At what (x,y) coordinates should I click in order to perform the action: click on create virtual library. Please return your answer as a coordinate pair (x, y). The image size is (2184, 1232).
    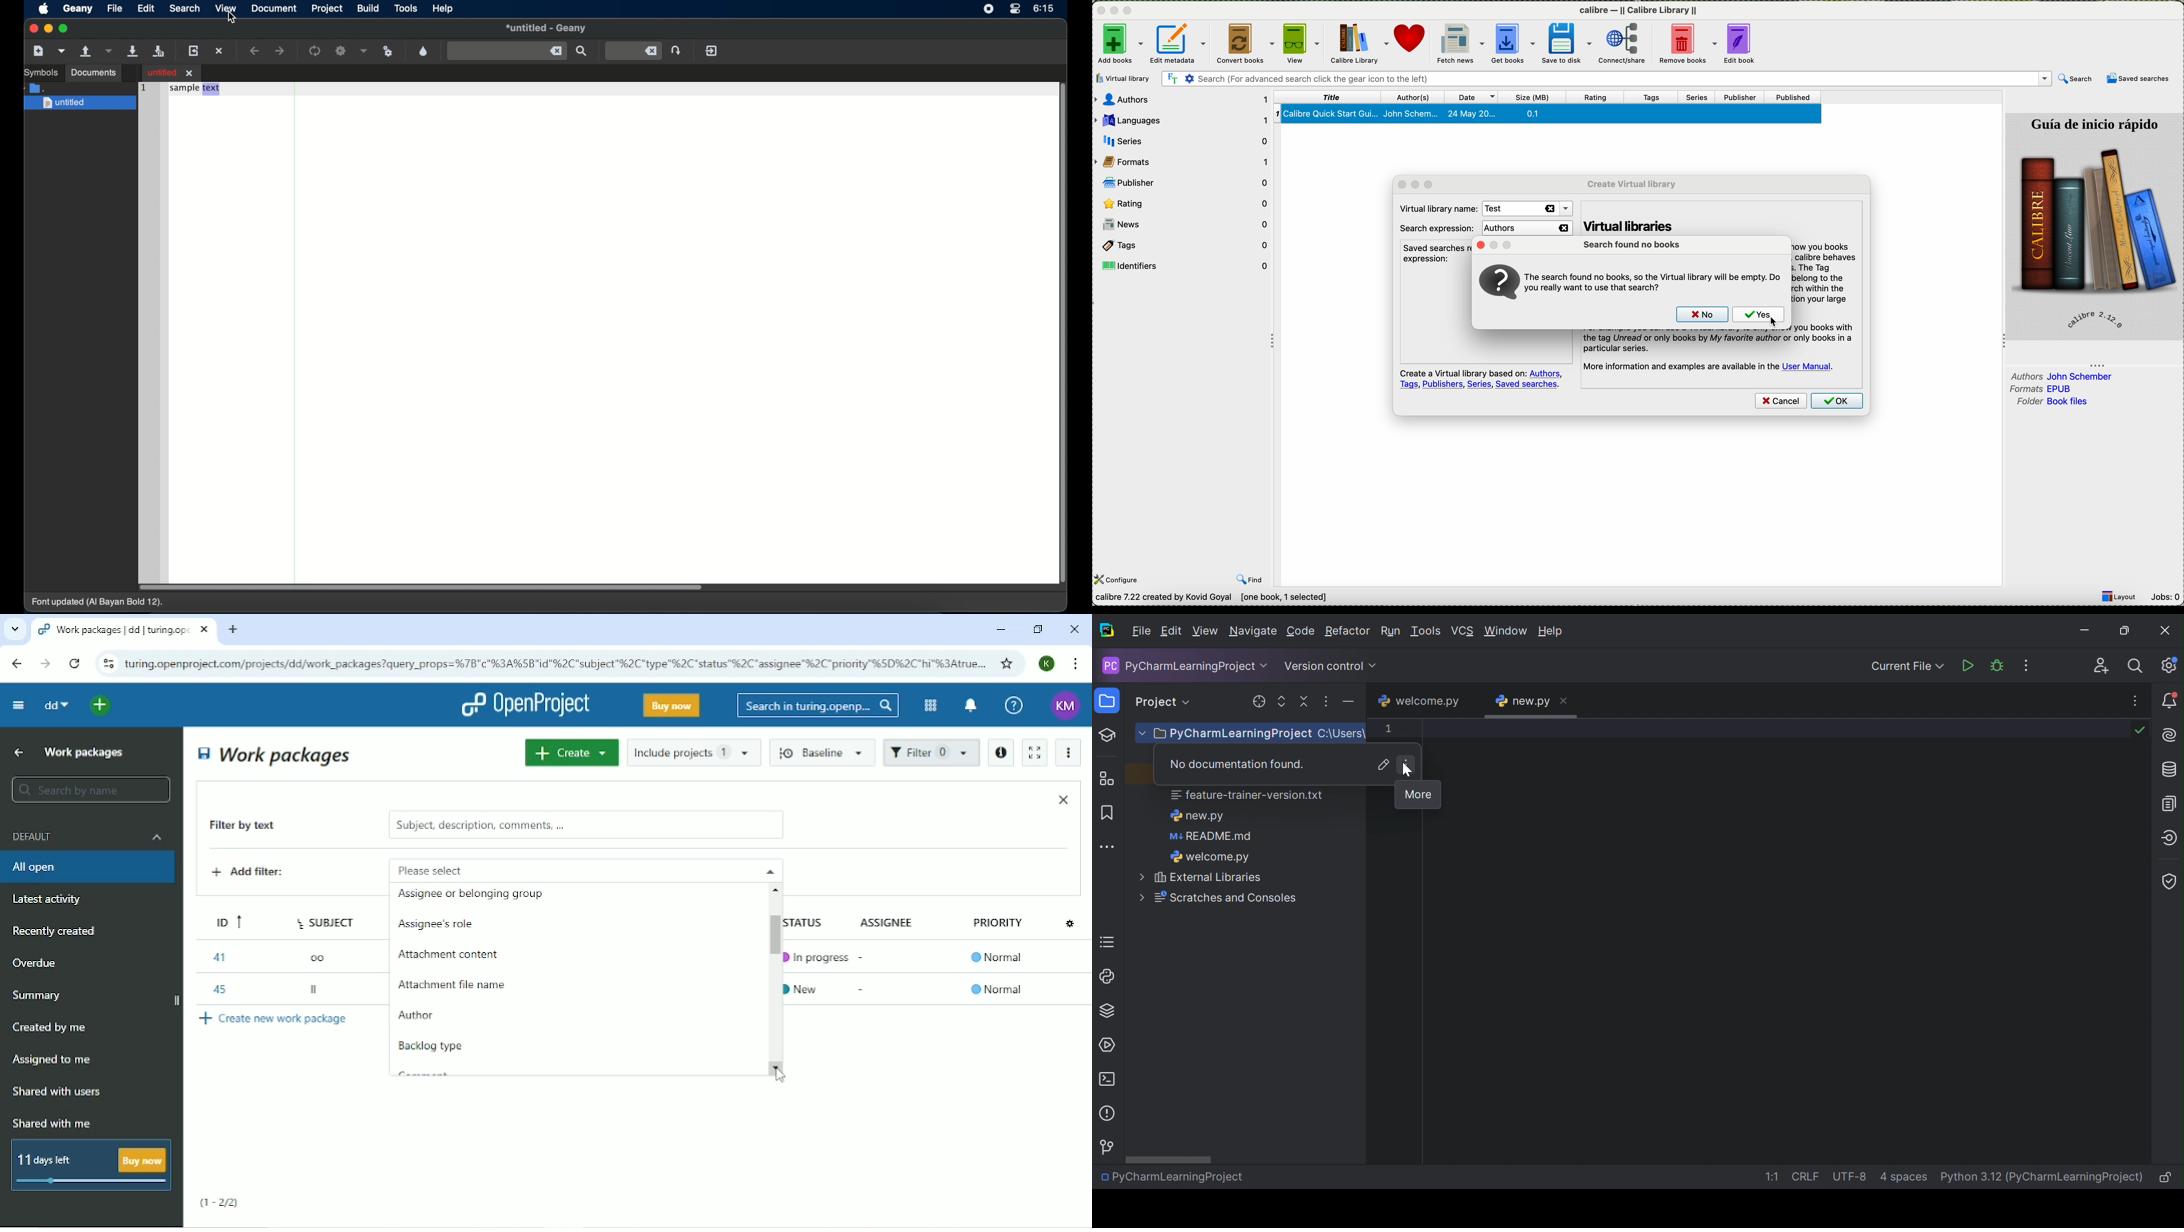
    Looking at the image, I should click on (1632, 183).